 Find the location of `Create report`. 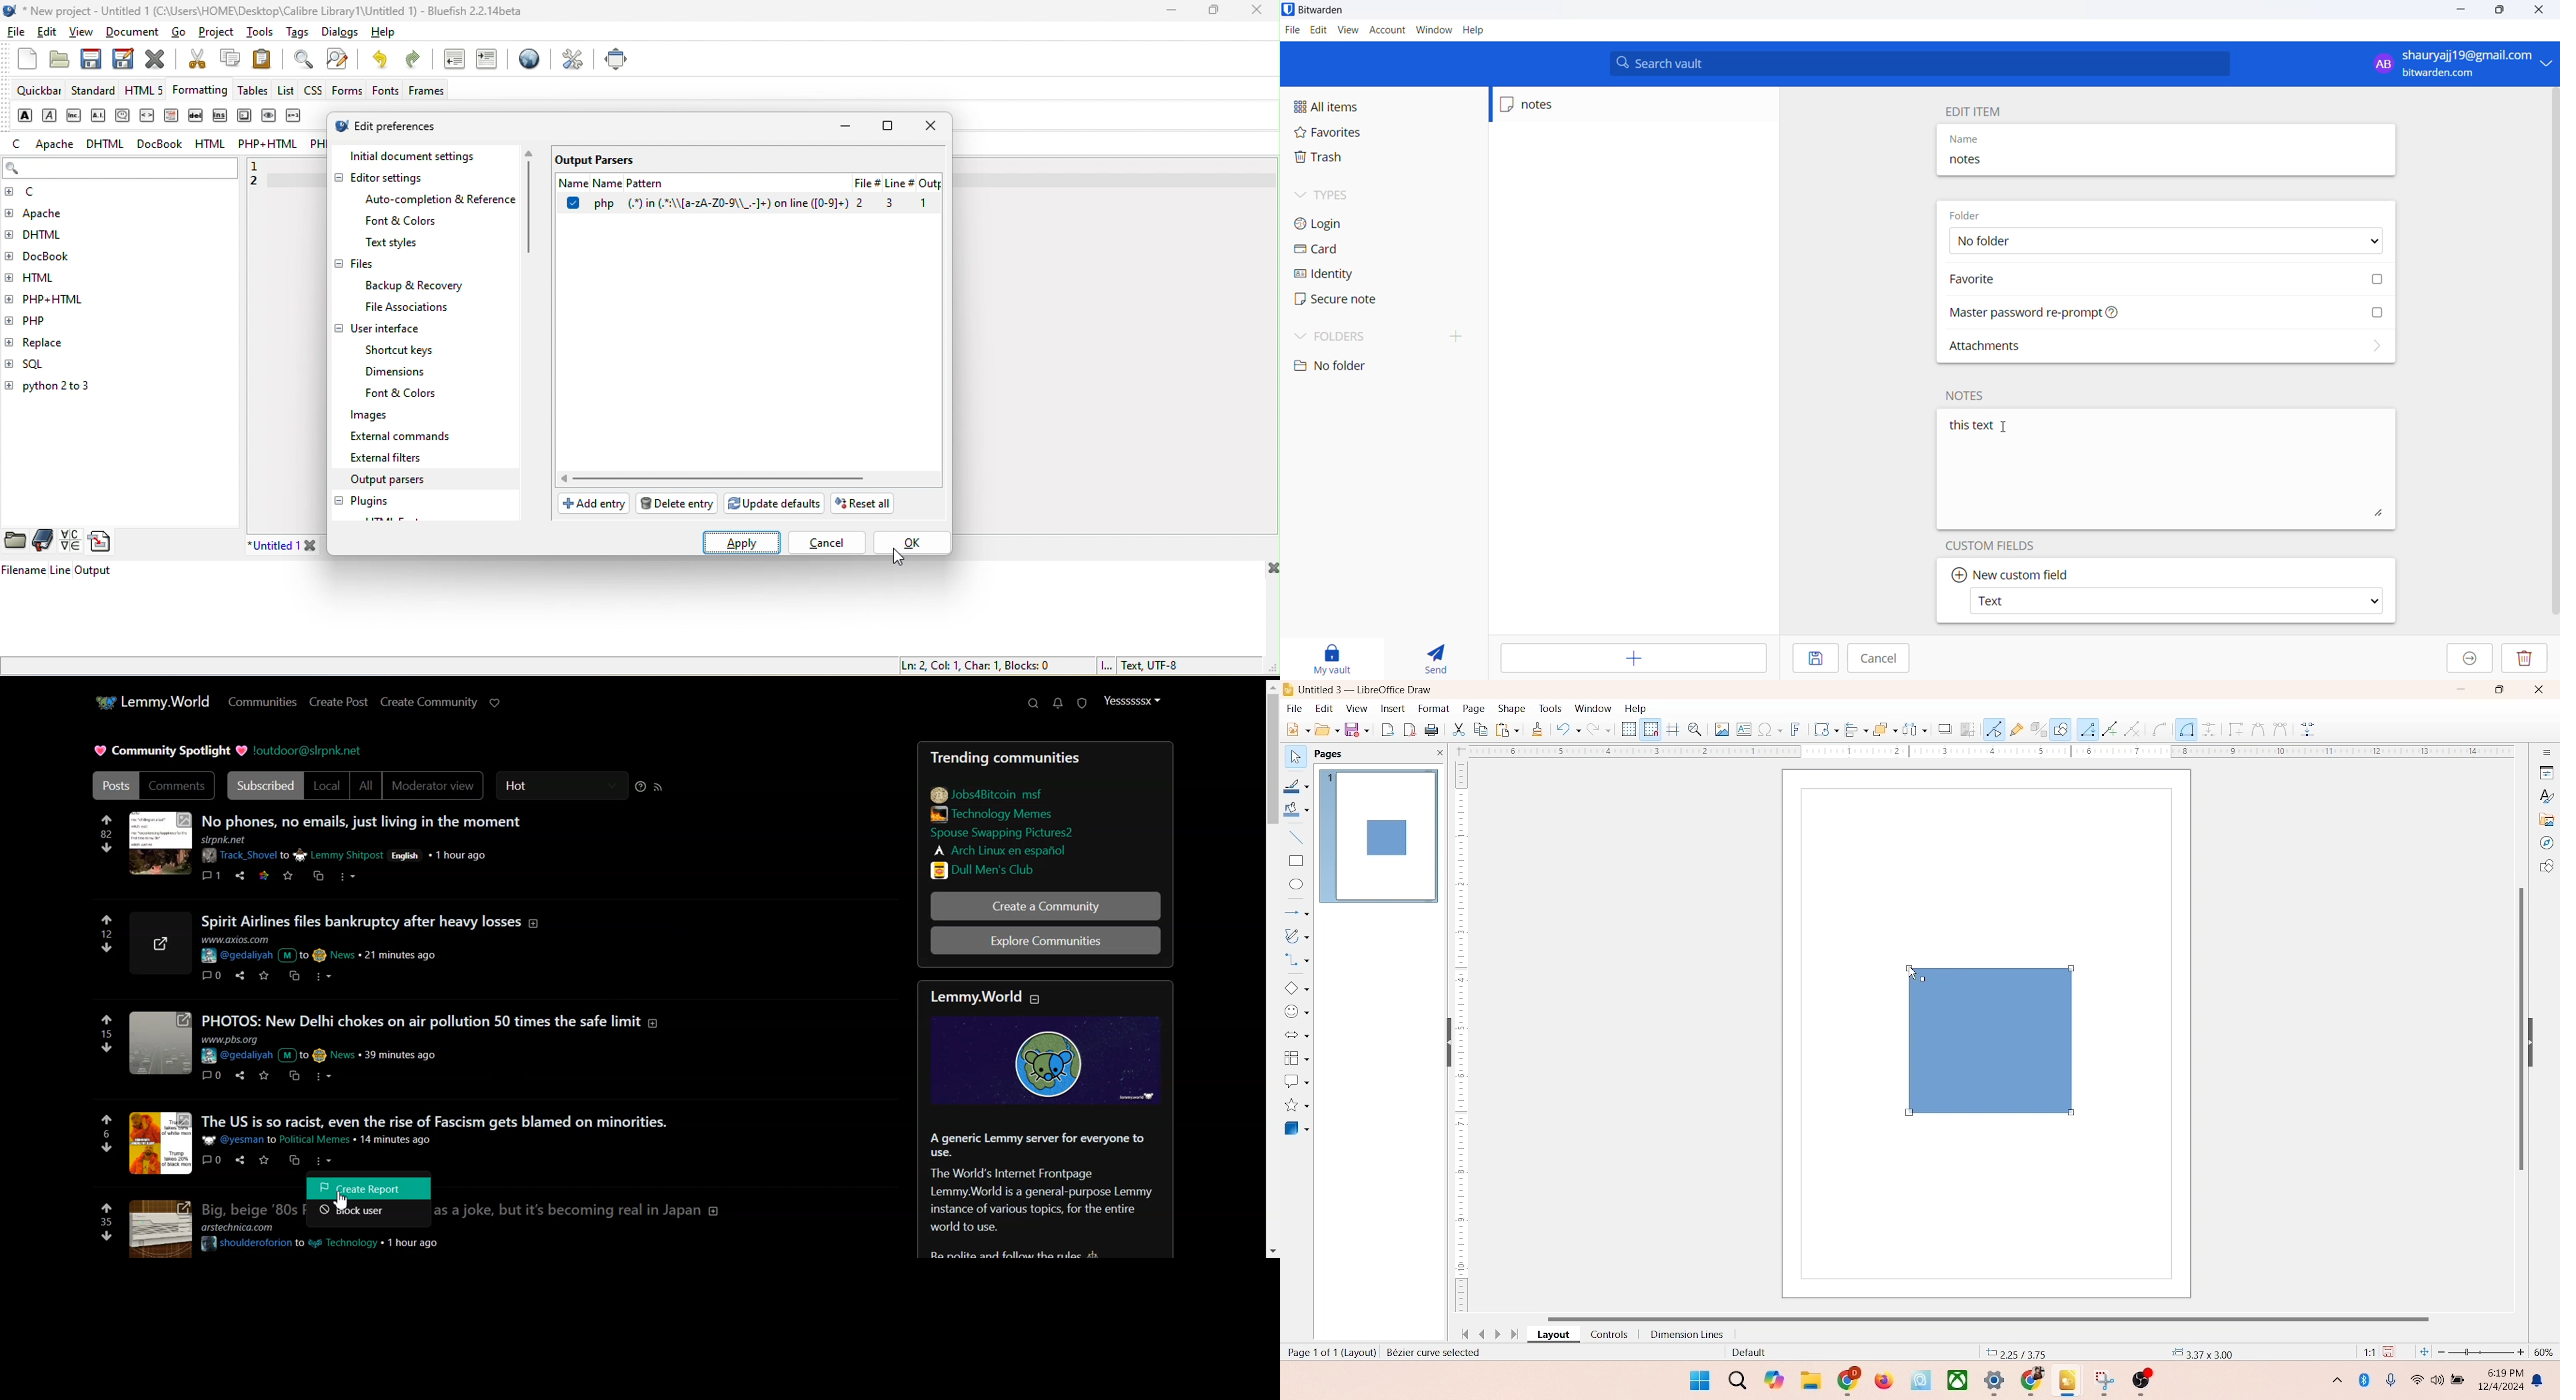

Create report is located at coordinates (370, 1188).